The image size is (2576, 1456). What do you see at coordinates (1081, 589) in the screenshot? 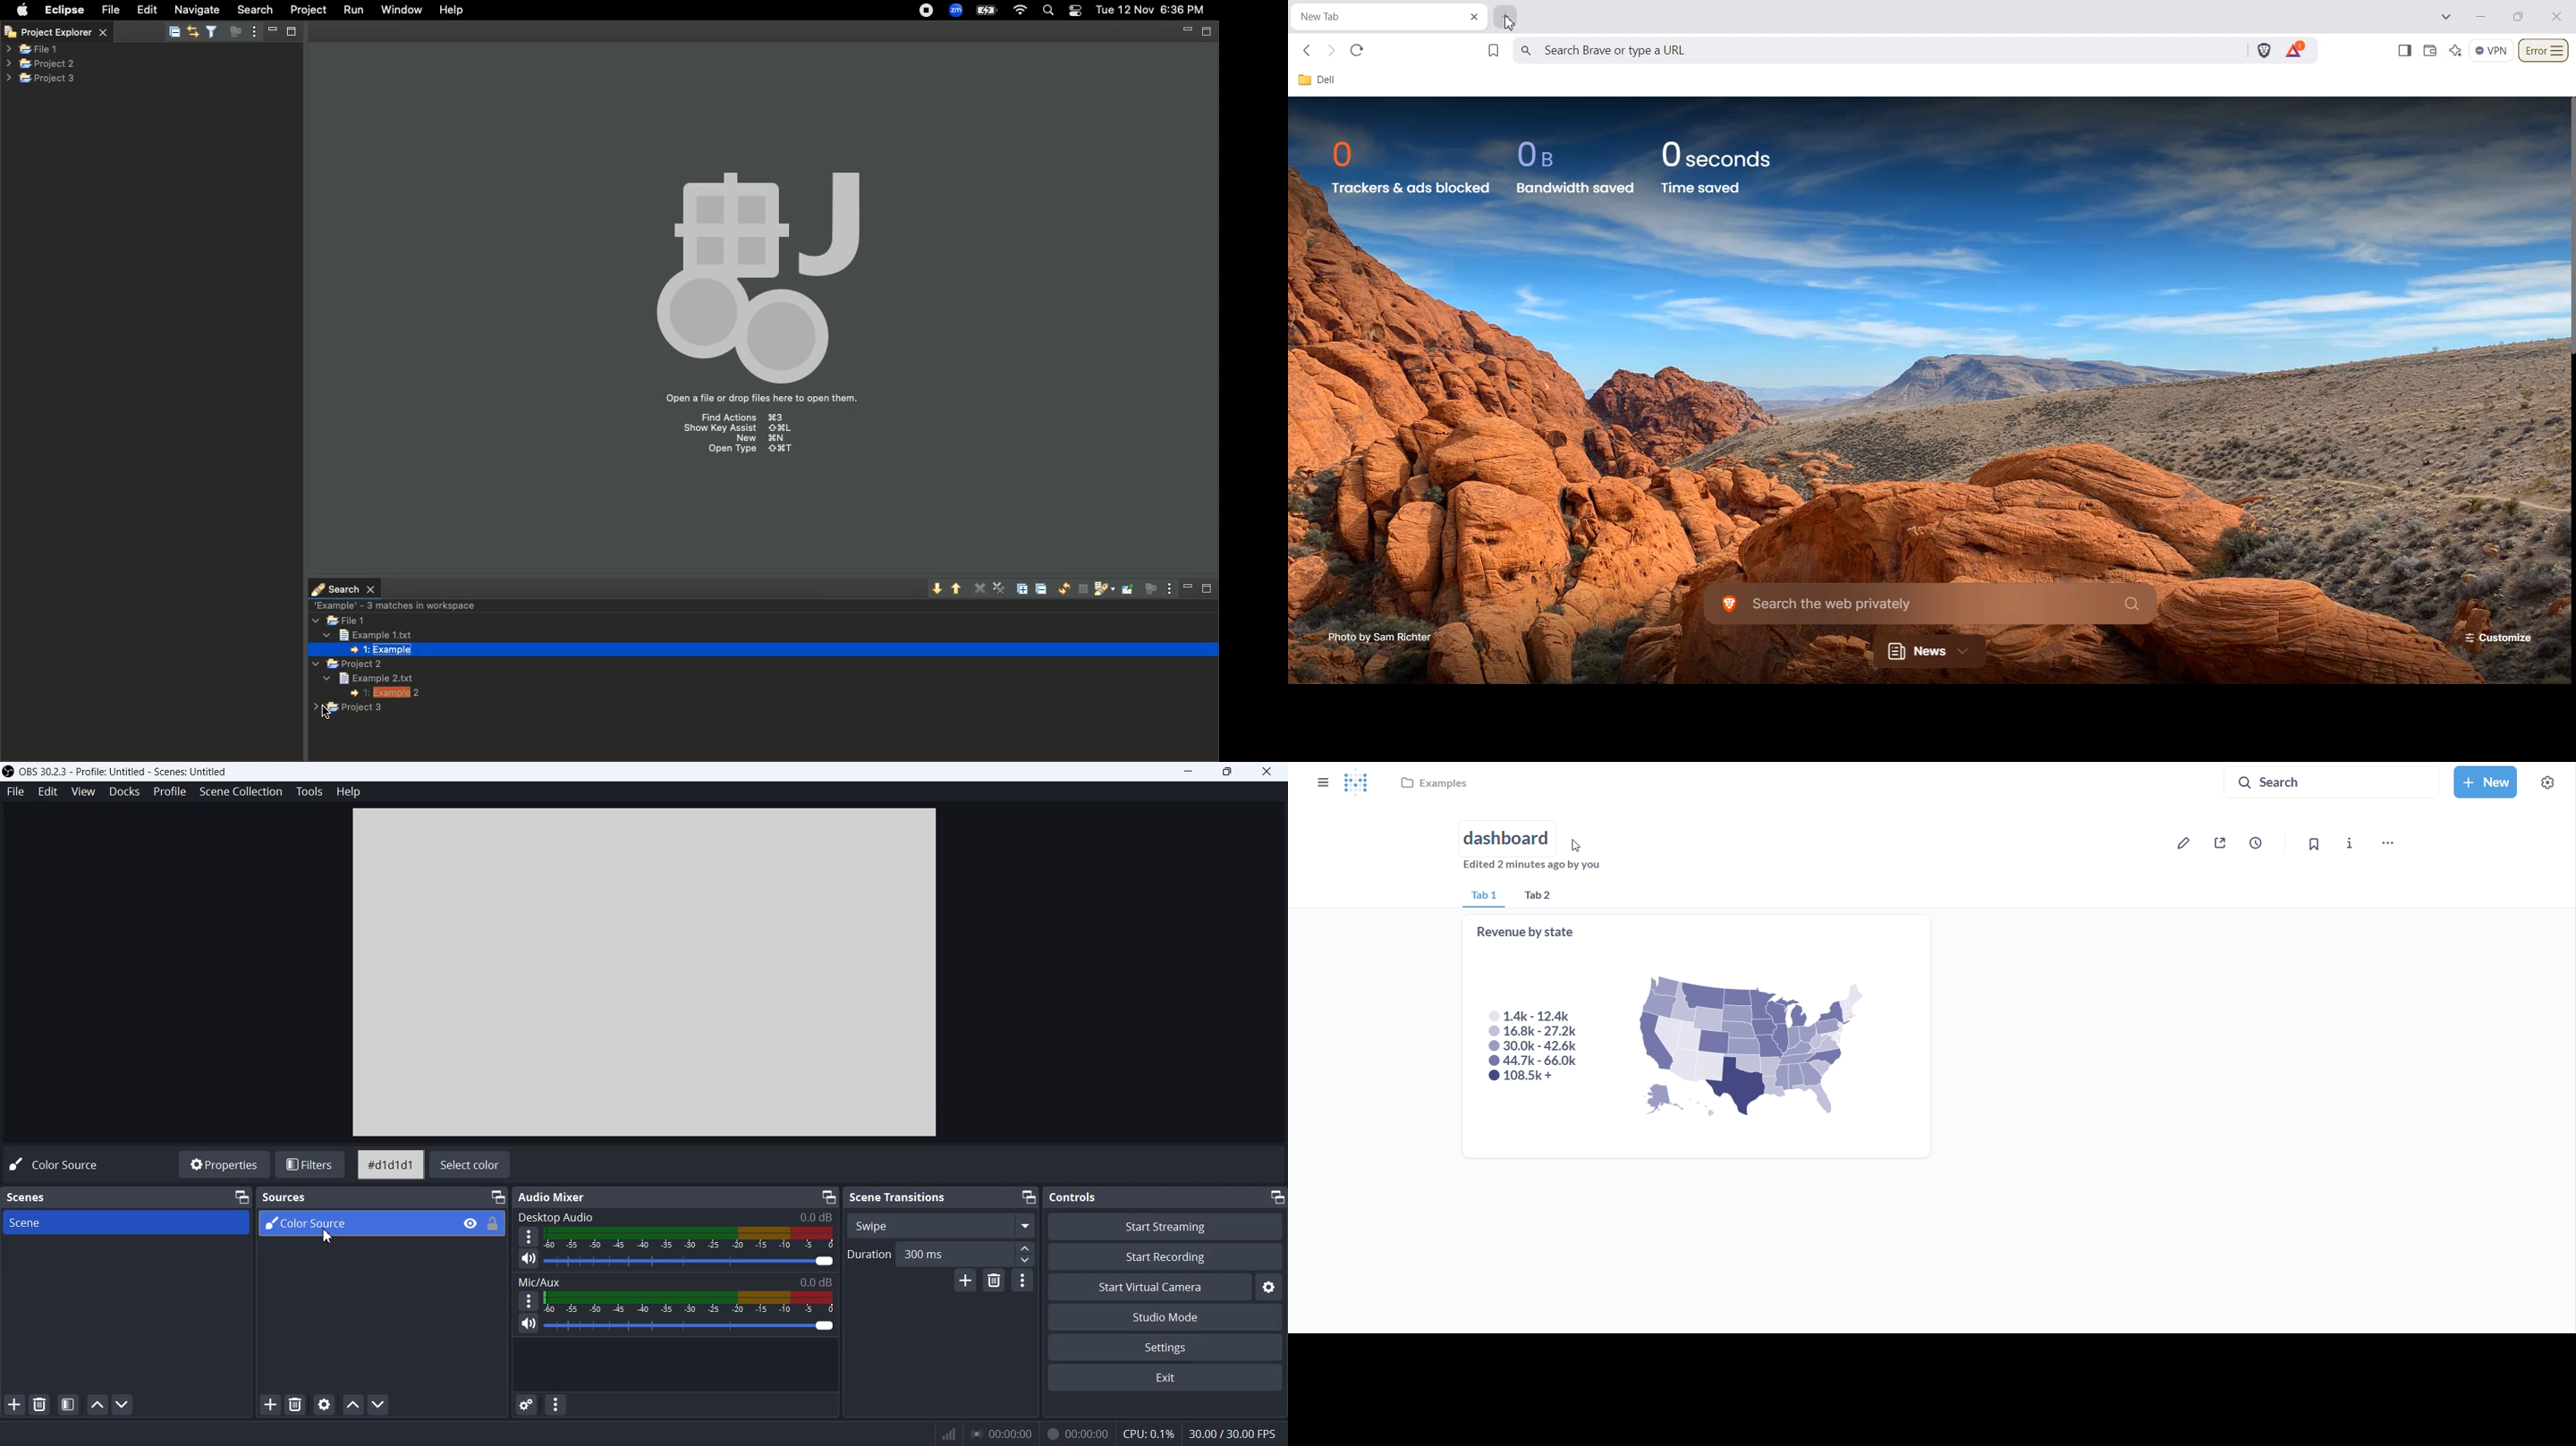
I see `Cancel current search` at bounding box center [1081, 589].